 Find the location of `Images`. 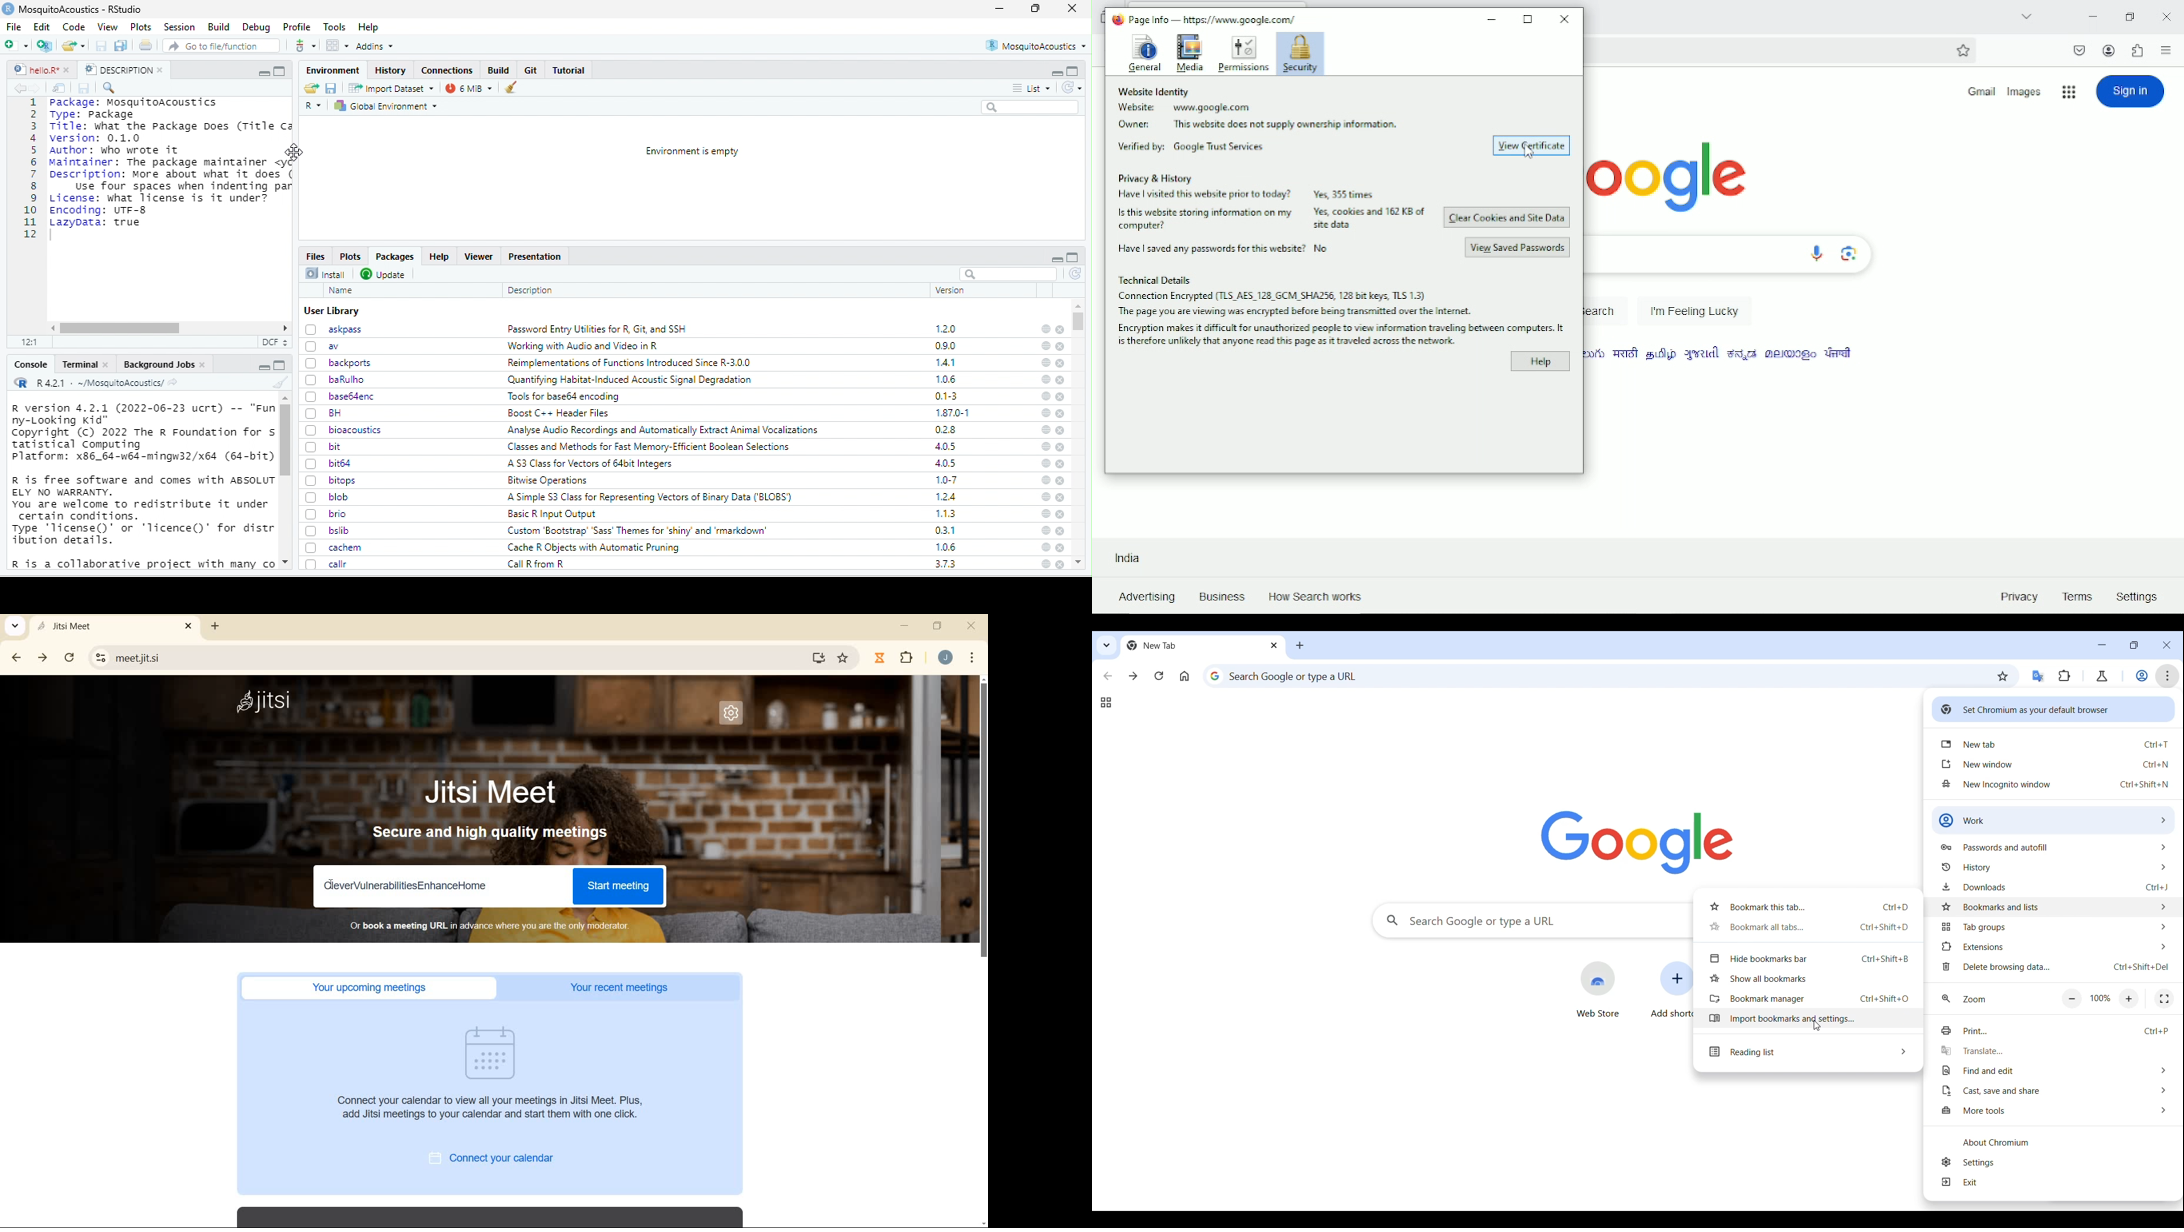

Images is located at coordinates (2027, 92).